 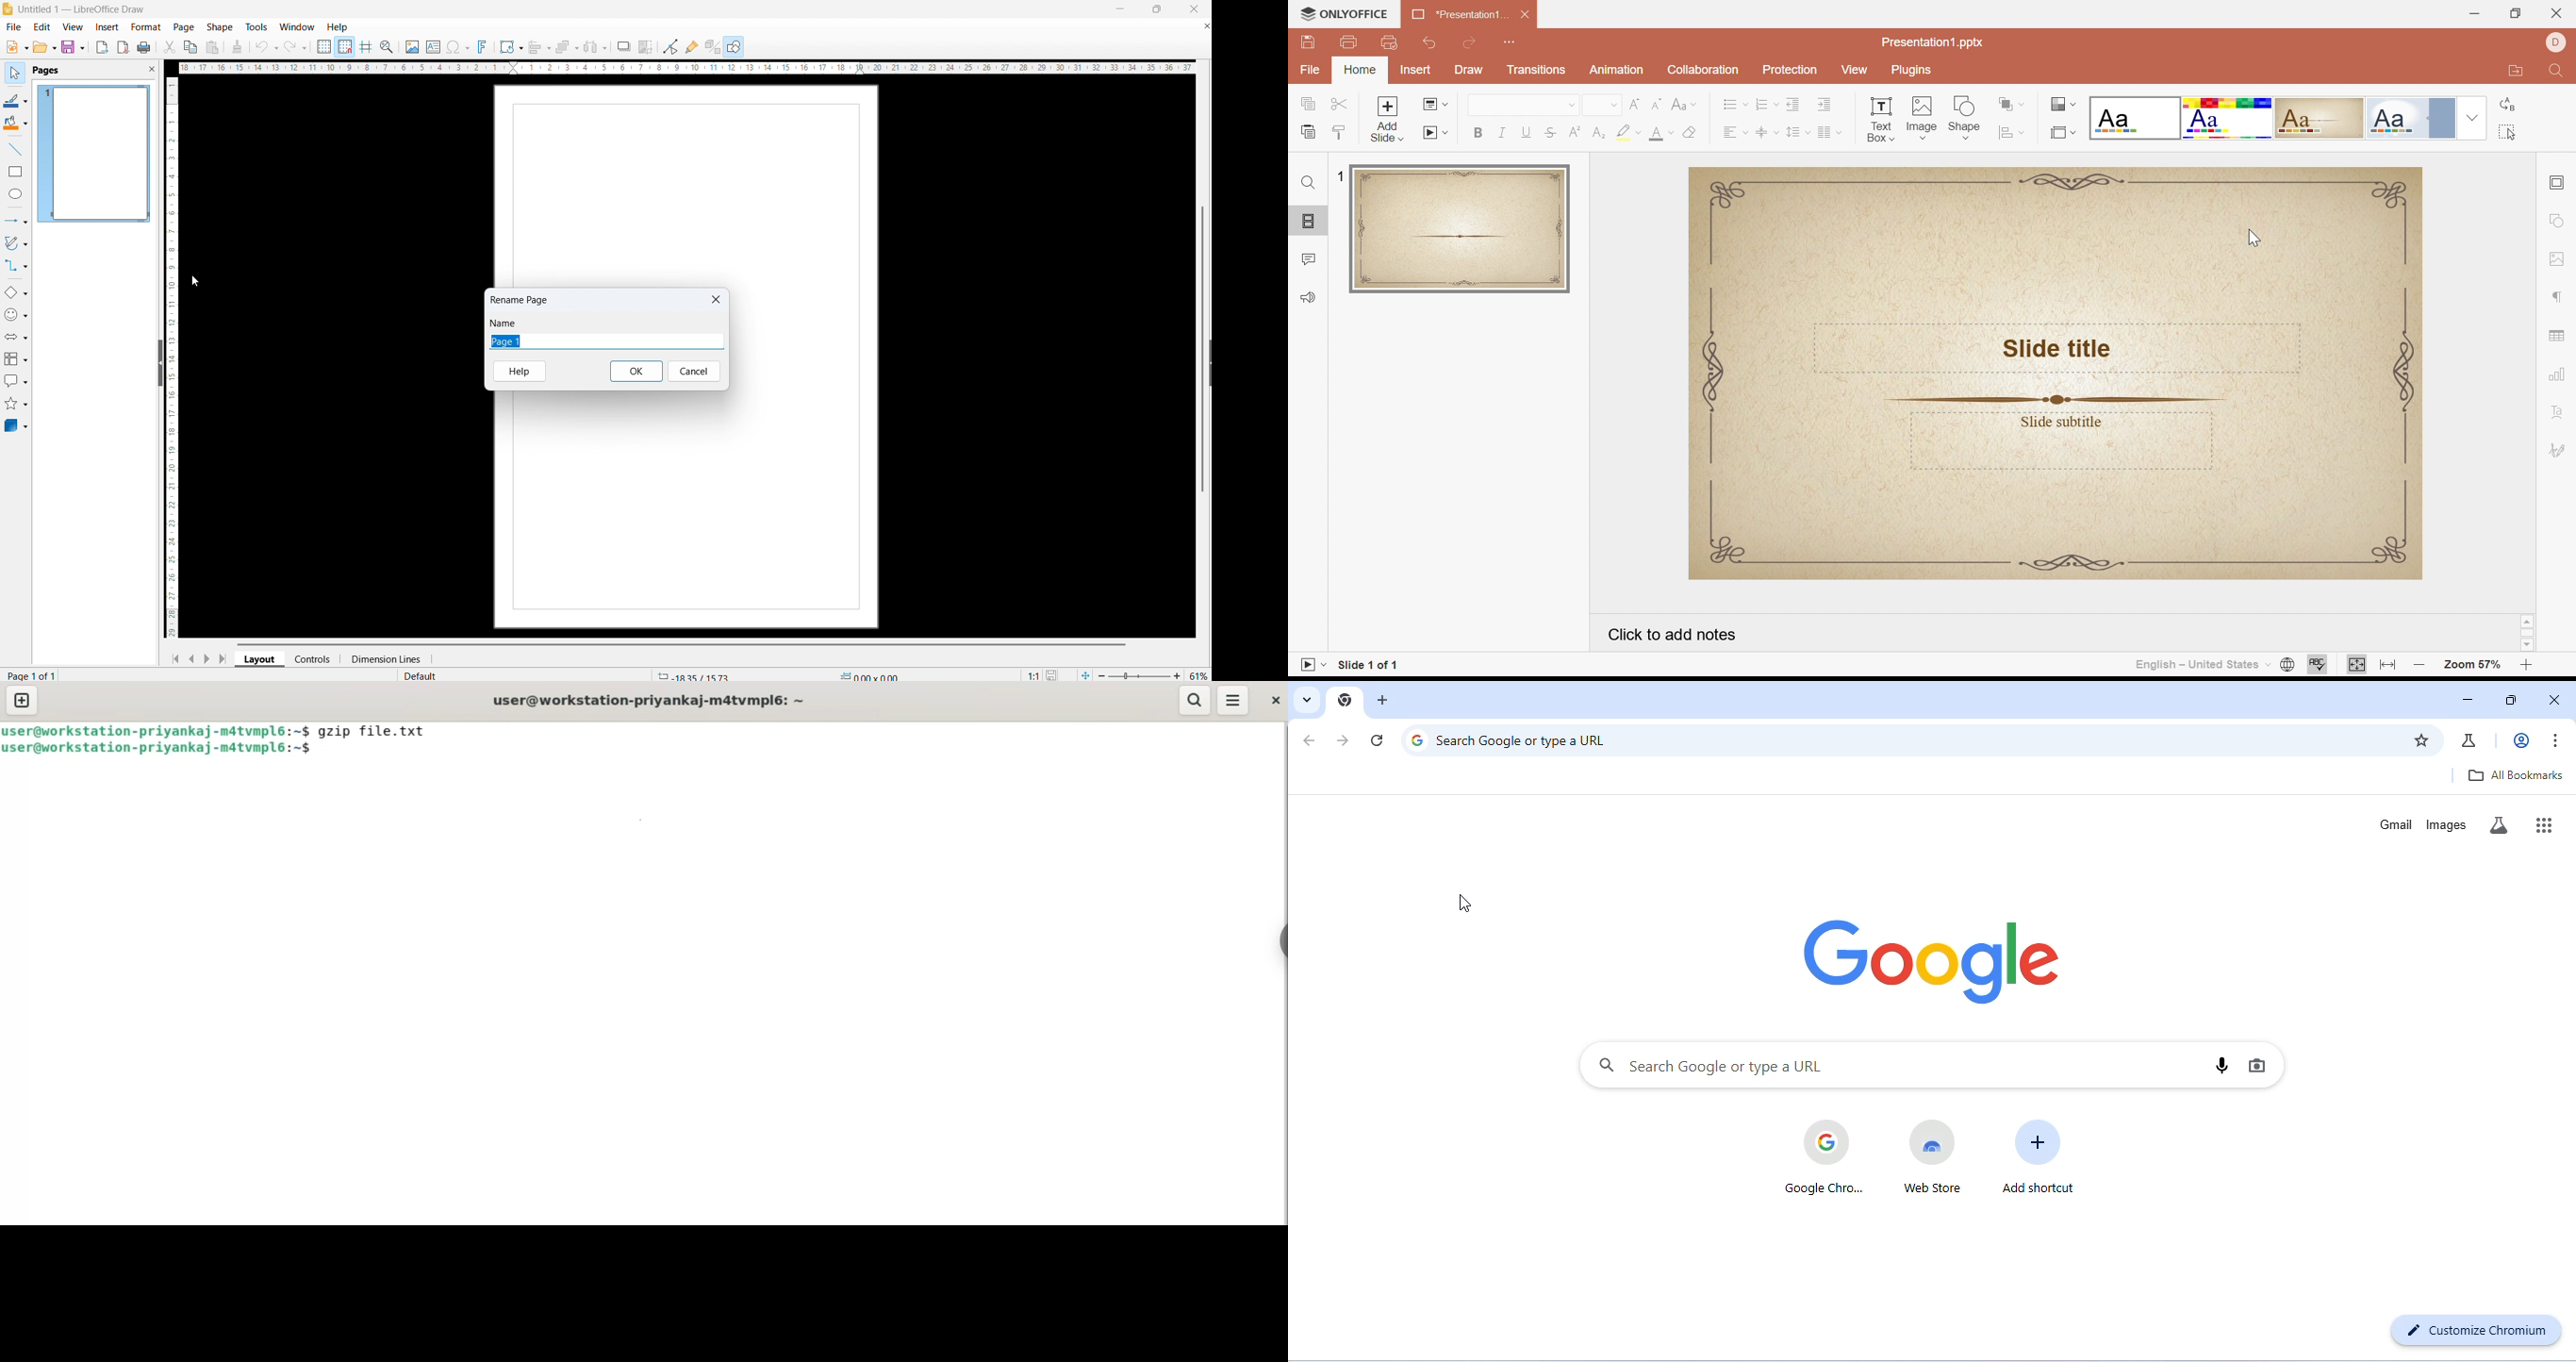 What do you see at coordinates (1915, 70) in the screenshot?
I see `Plugins` at bounding box center [1915, 70].